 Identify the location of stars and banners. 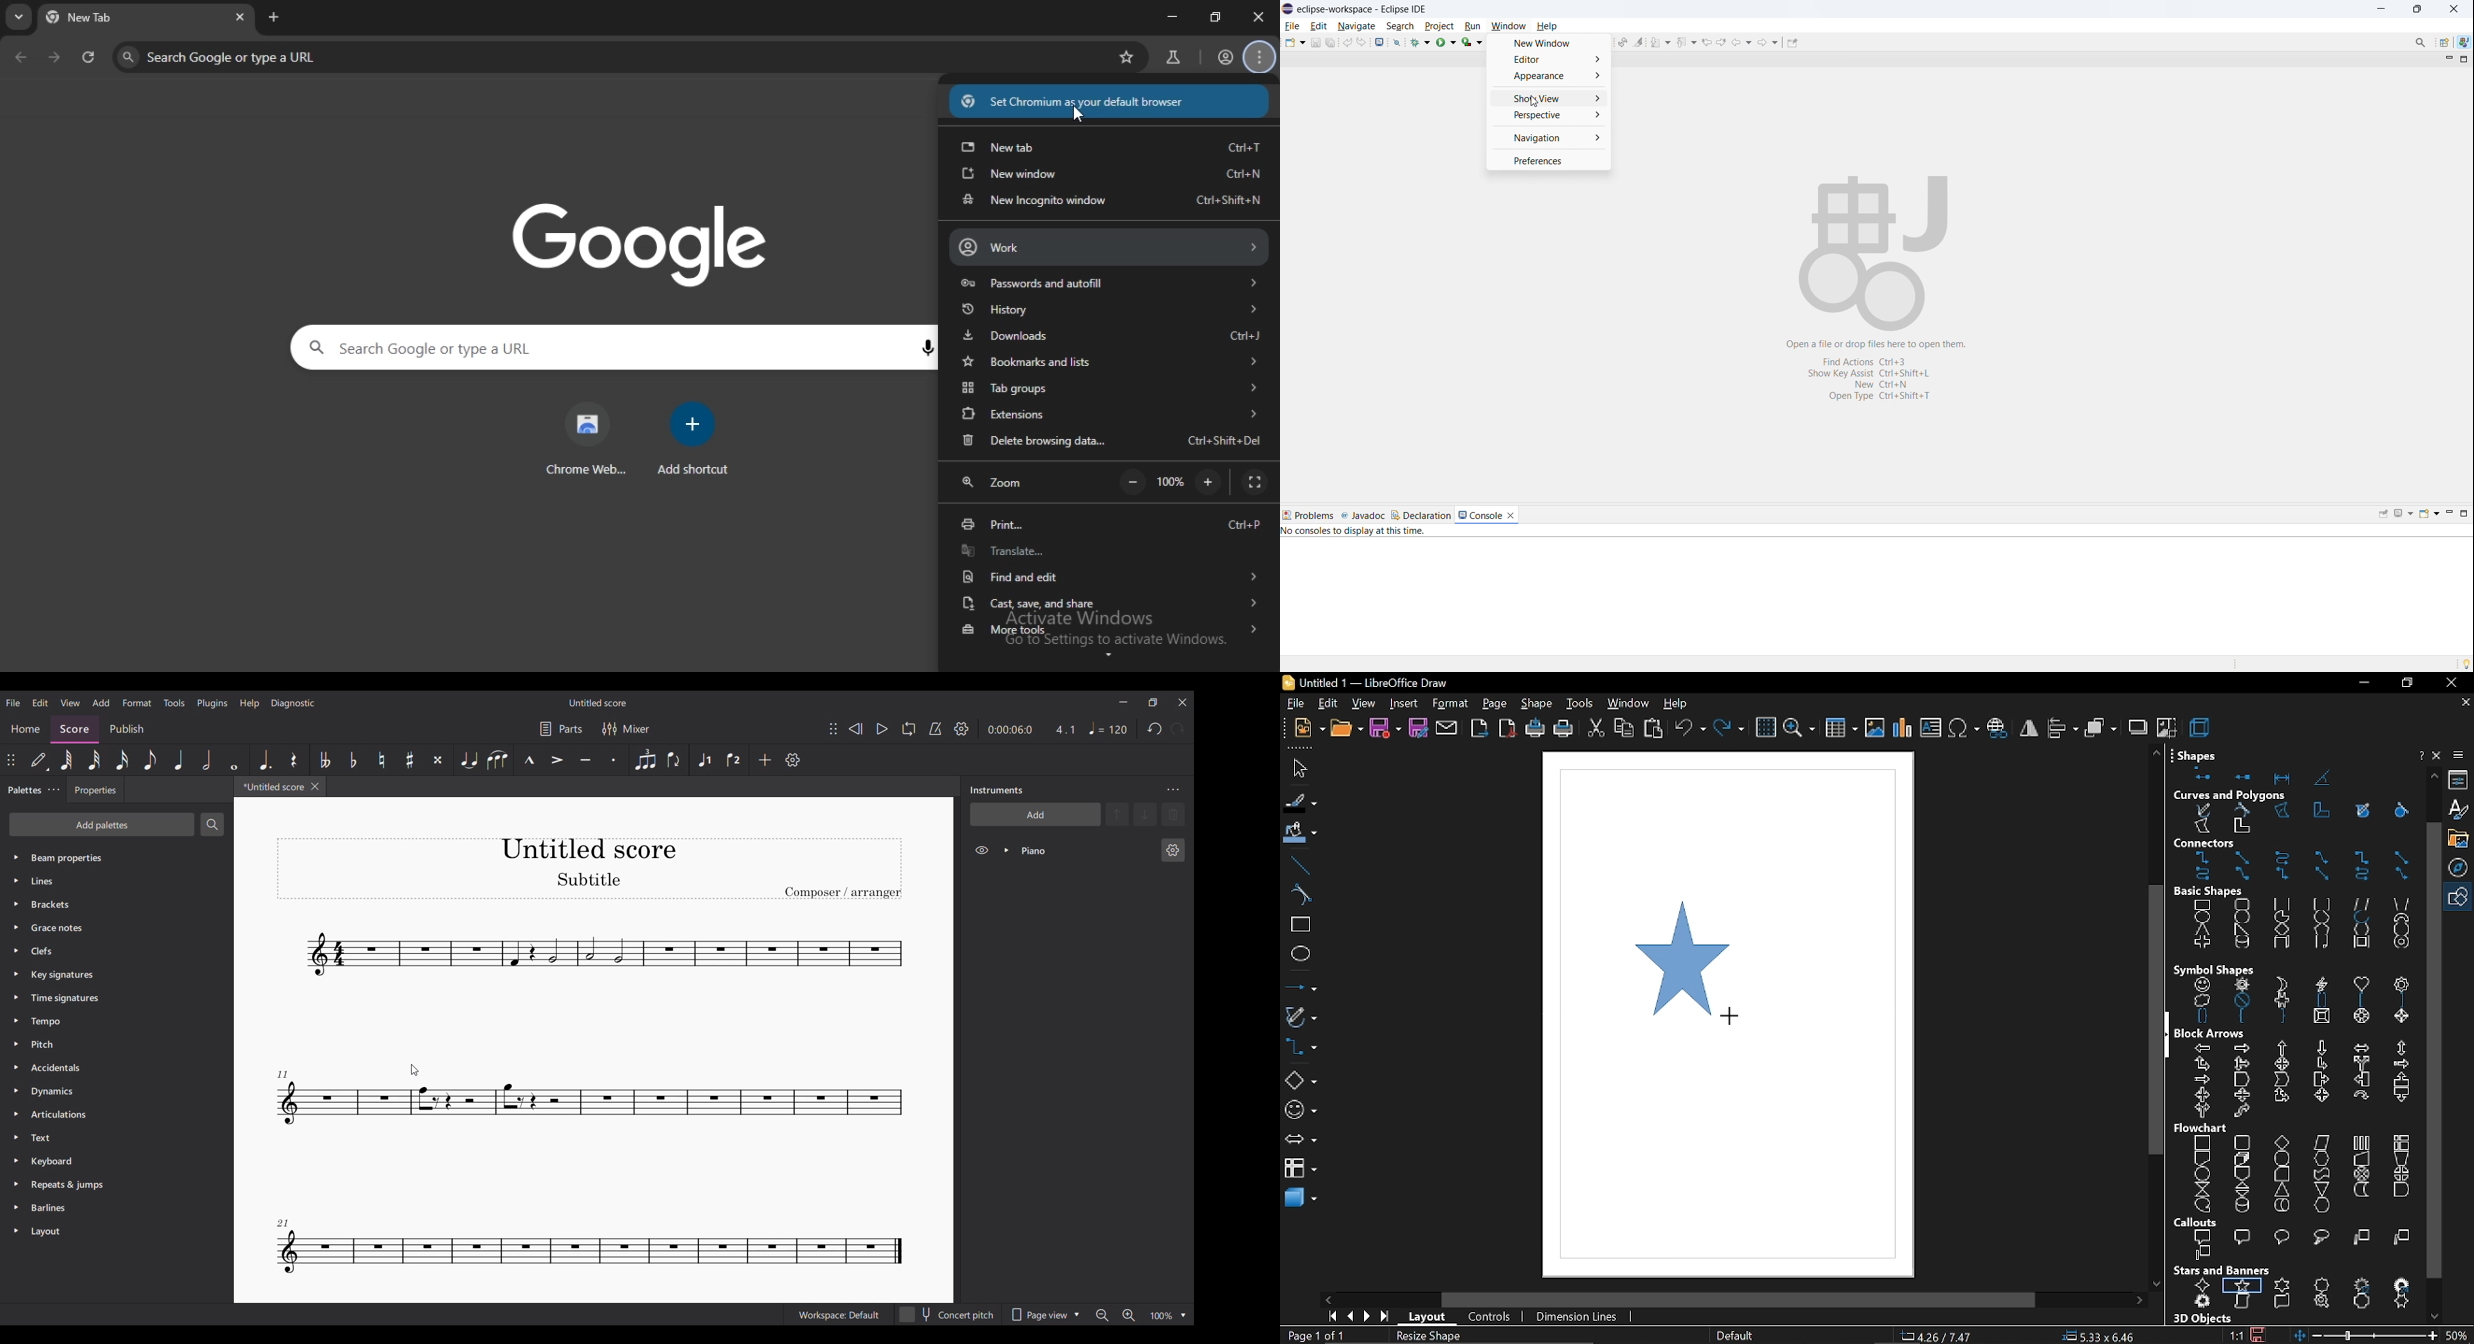
(2299, 1293).